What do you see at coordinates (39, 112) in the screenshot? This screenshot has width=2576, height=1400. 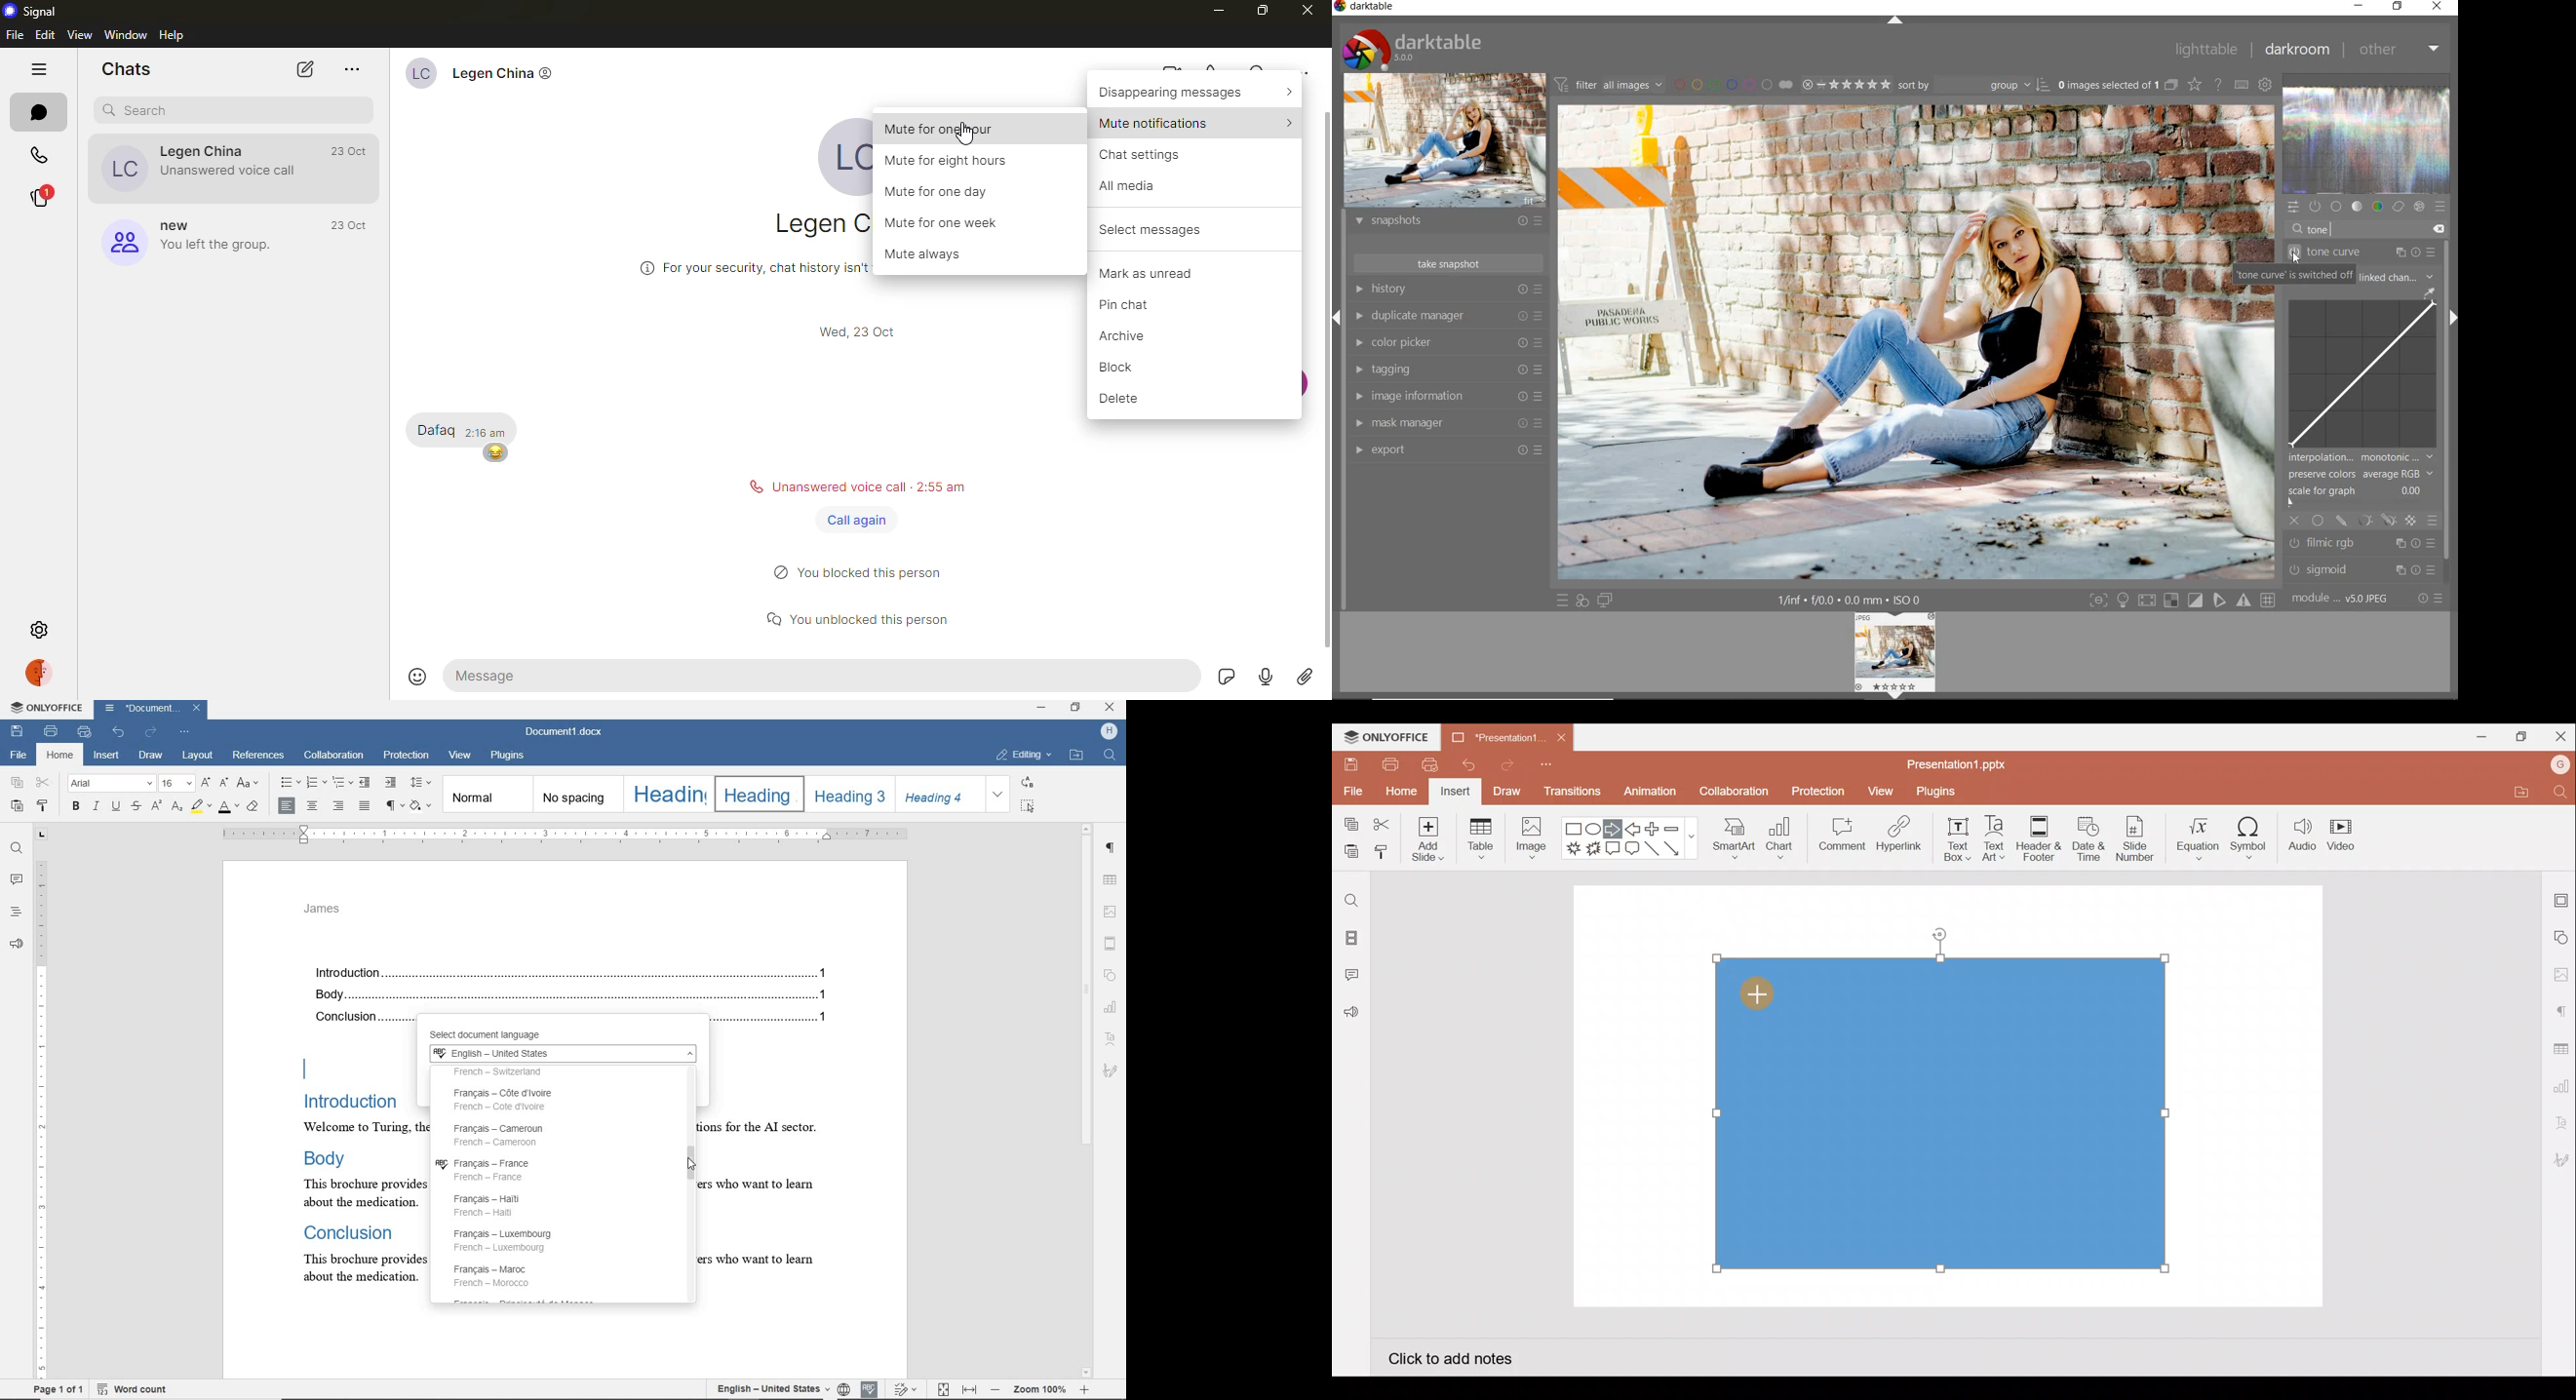 I see `chats` at bounding box center [39, 112].